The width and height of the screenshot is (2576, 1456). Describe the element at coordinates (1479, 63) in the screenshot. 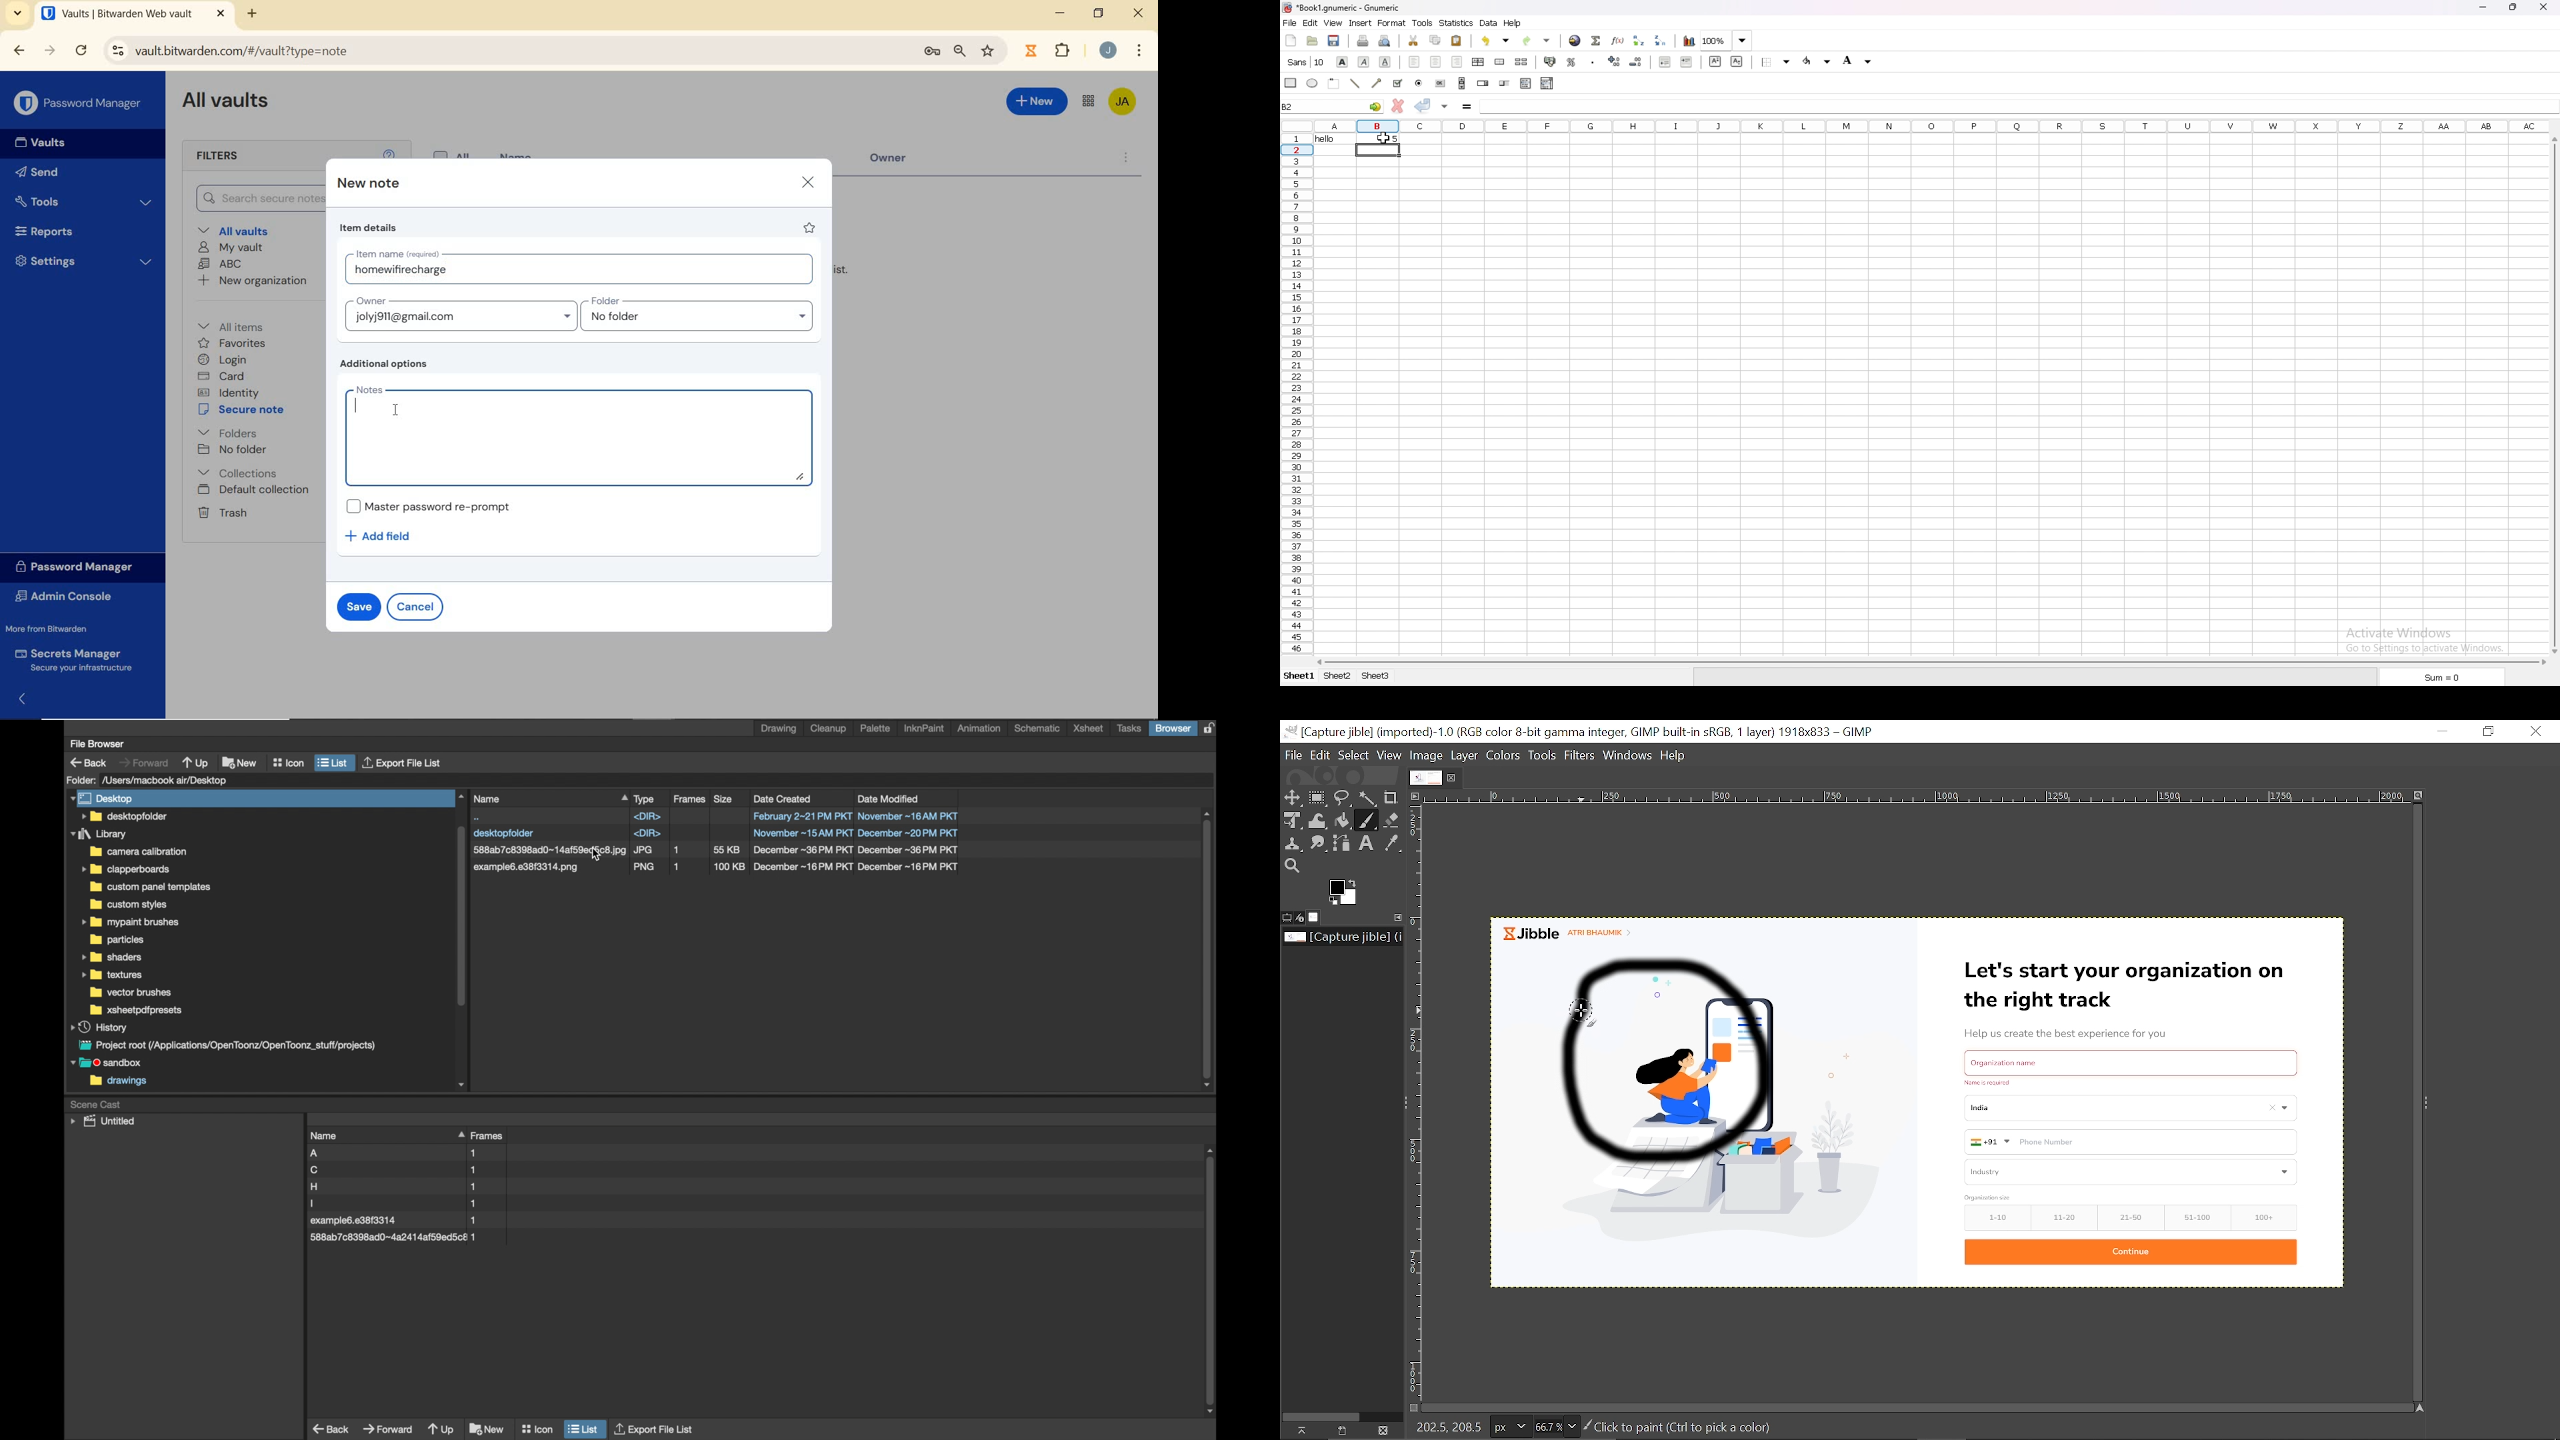

I see `center horizontal` at that location.